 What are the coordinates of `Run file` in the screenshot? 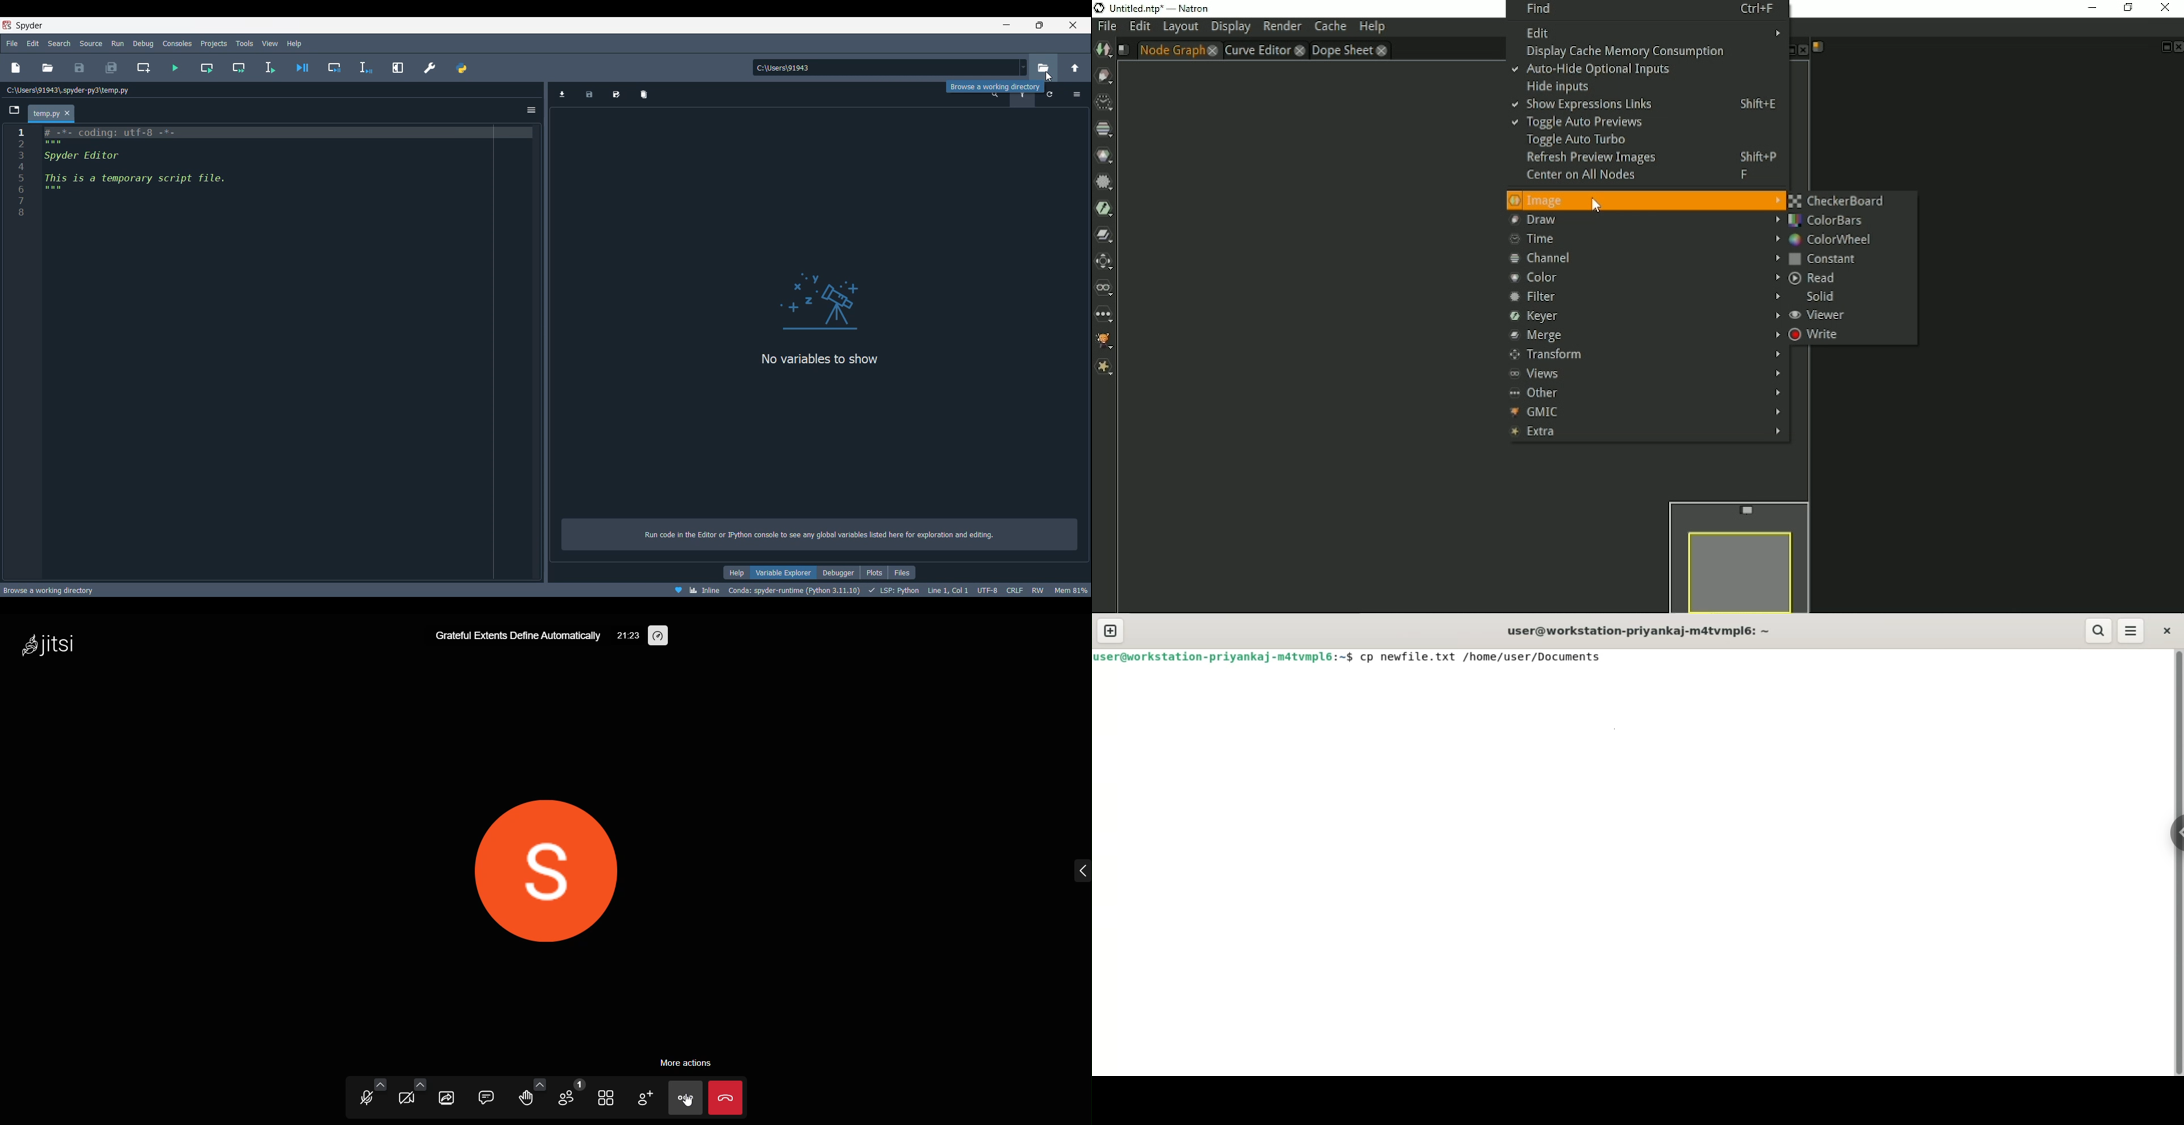 It's located at (175, 68).